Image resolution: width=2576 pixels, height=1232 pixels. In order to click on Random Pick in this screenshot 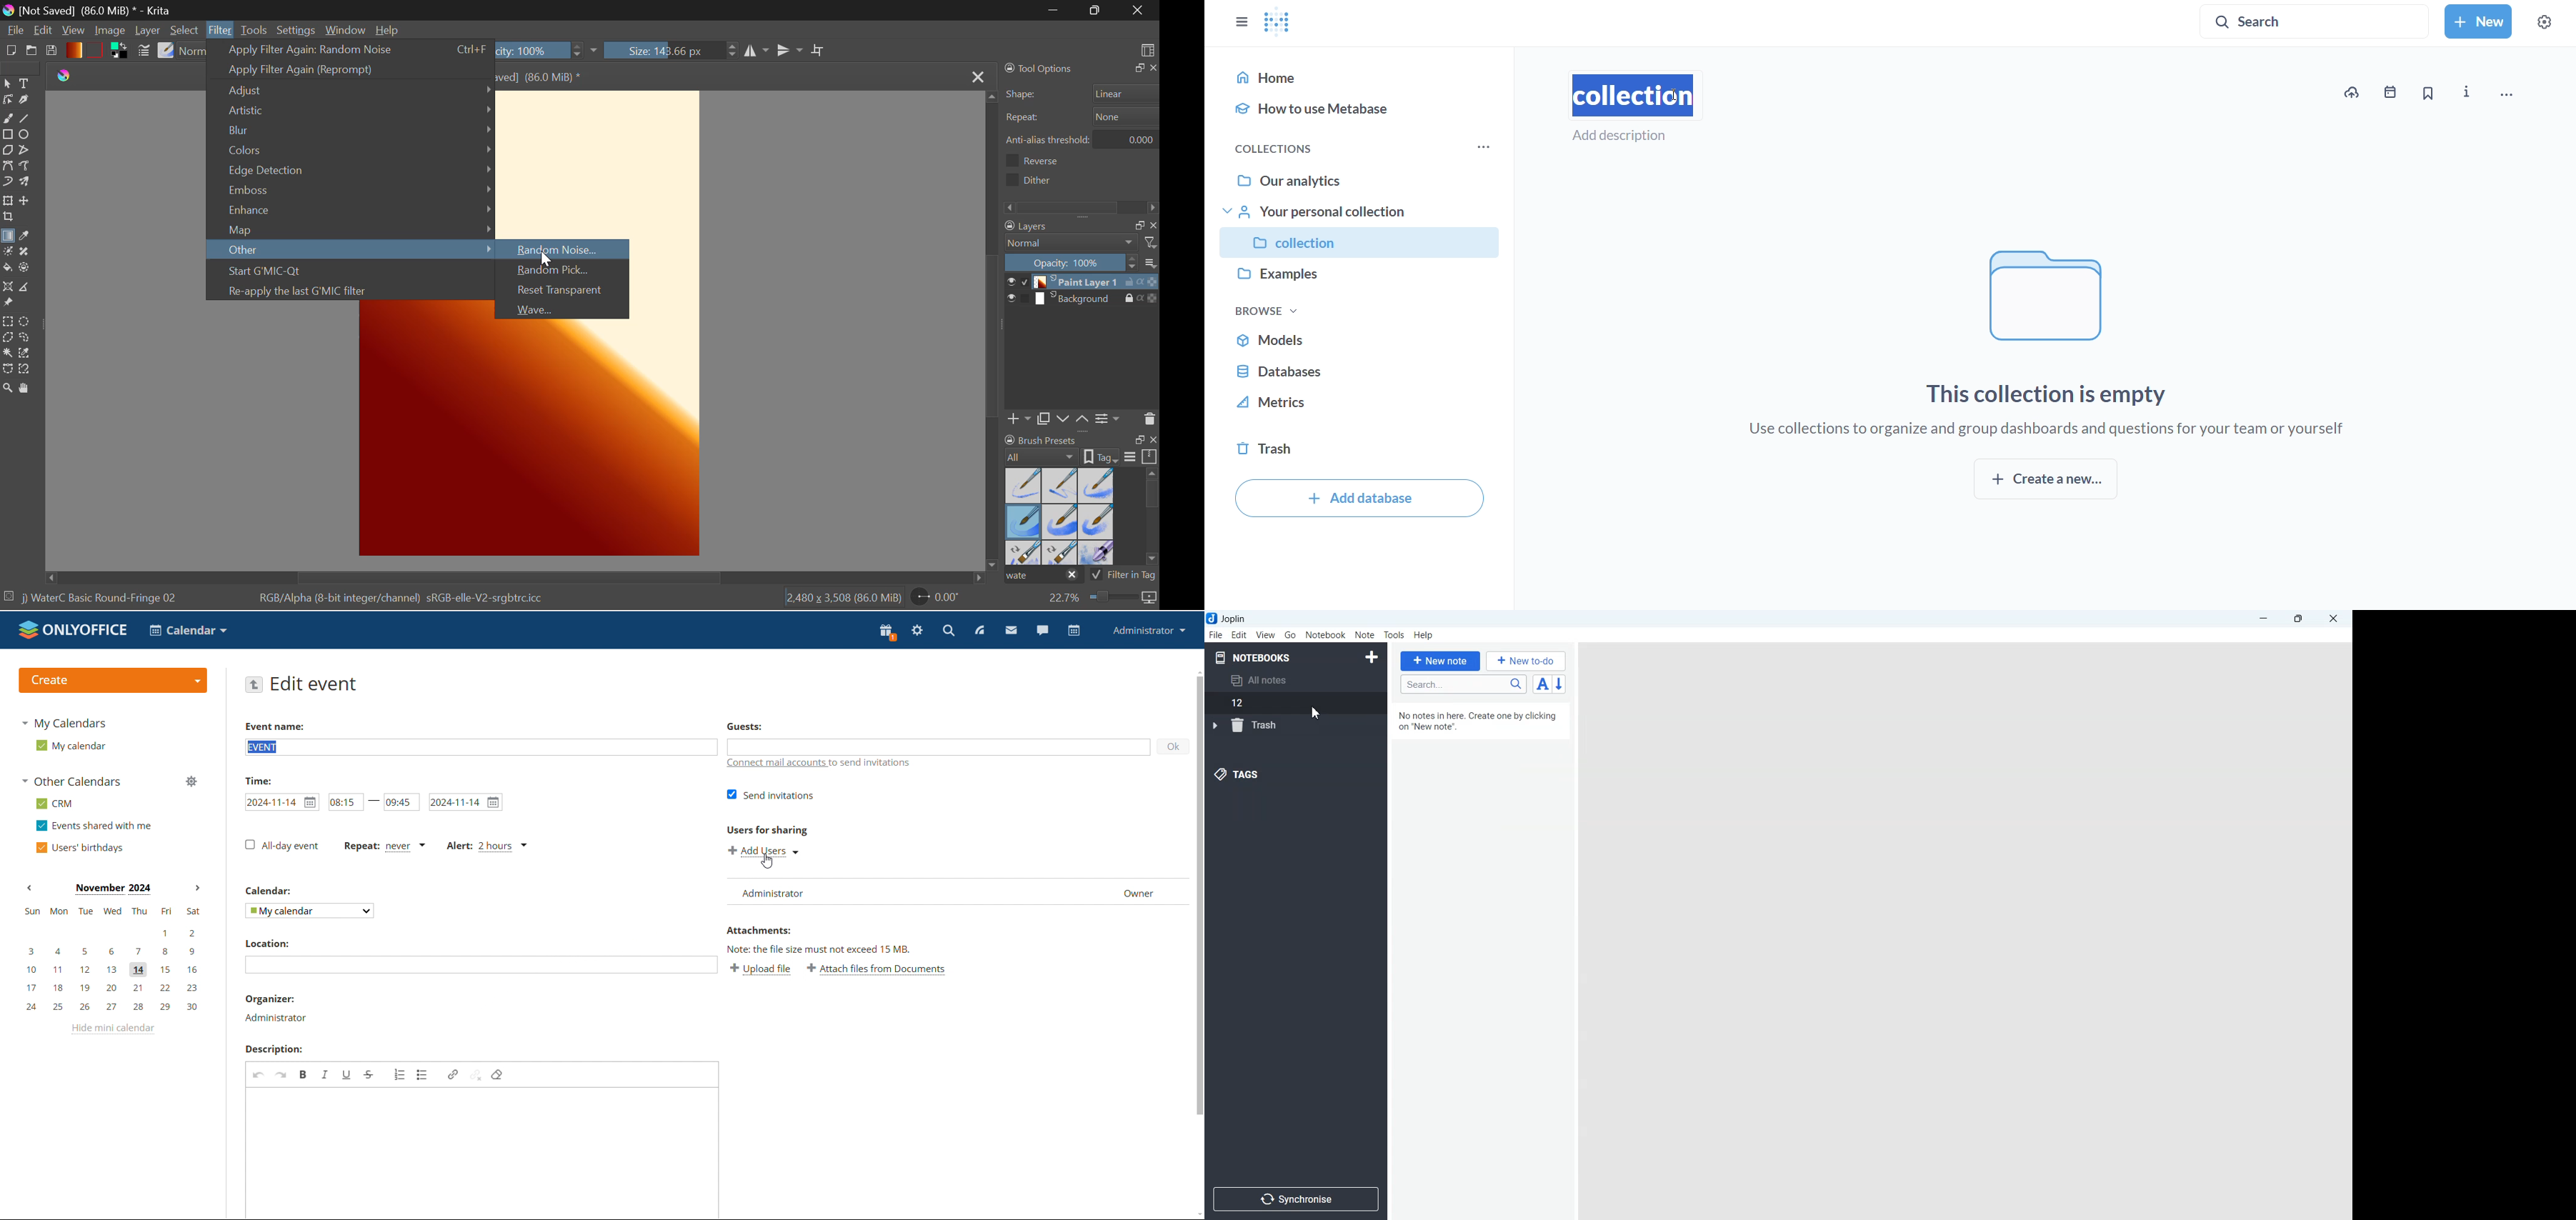, I will do `click(565, 271)`.